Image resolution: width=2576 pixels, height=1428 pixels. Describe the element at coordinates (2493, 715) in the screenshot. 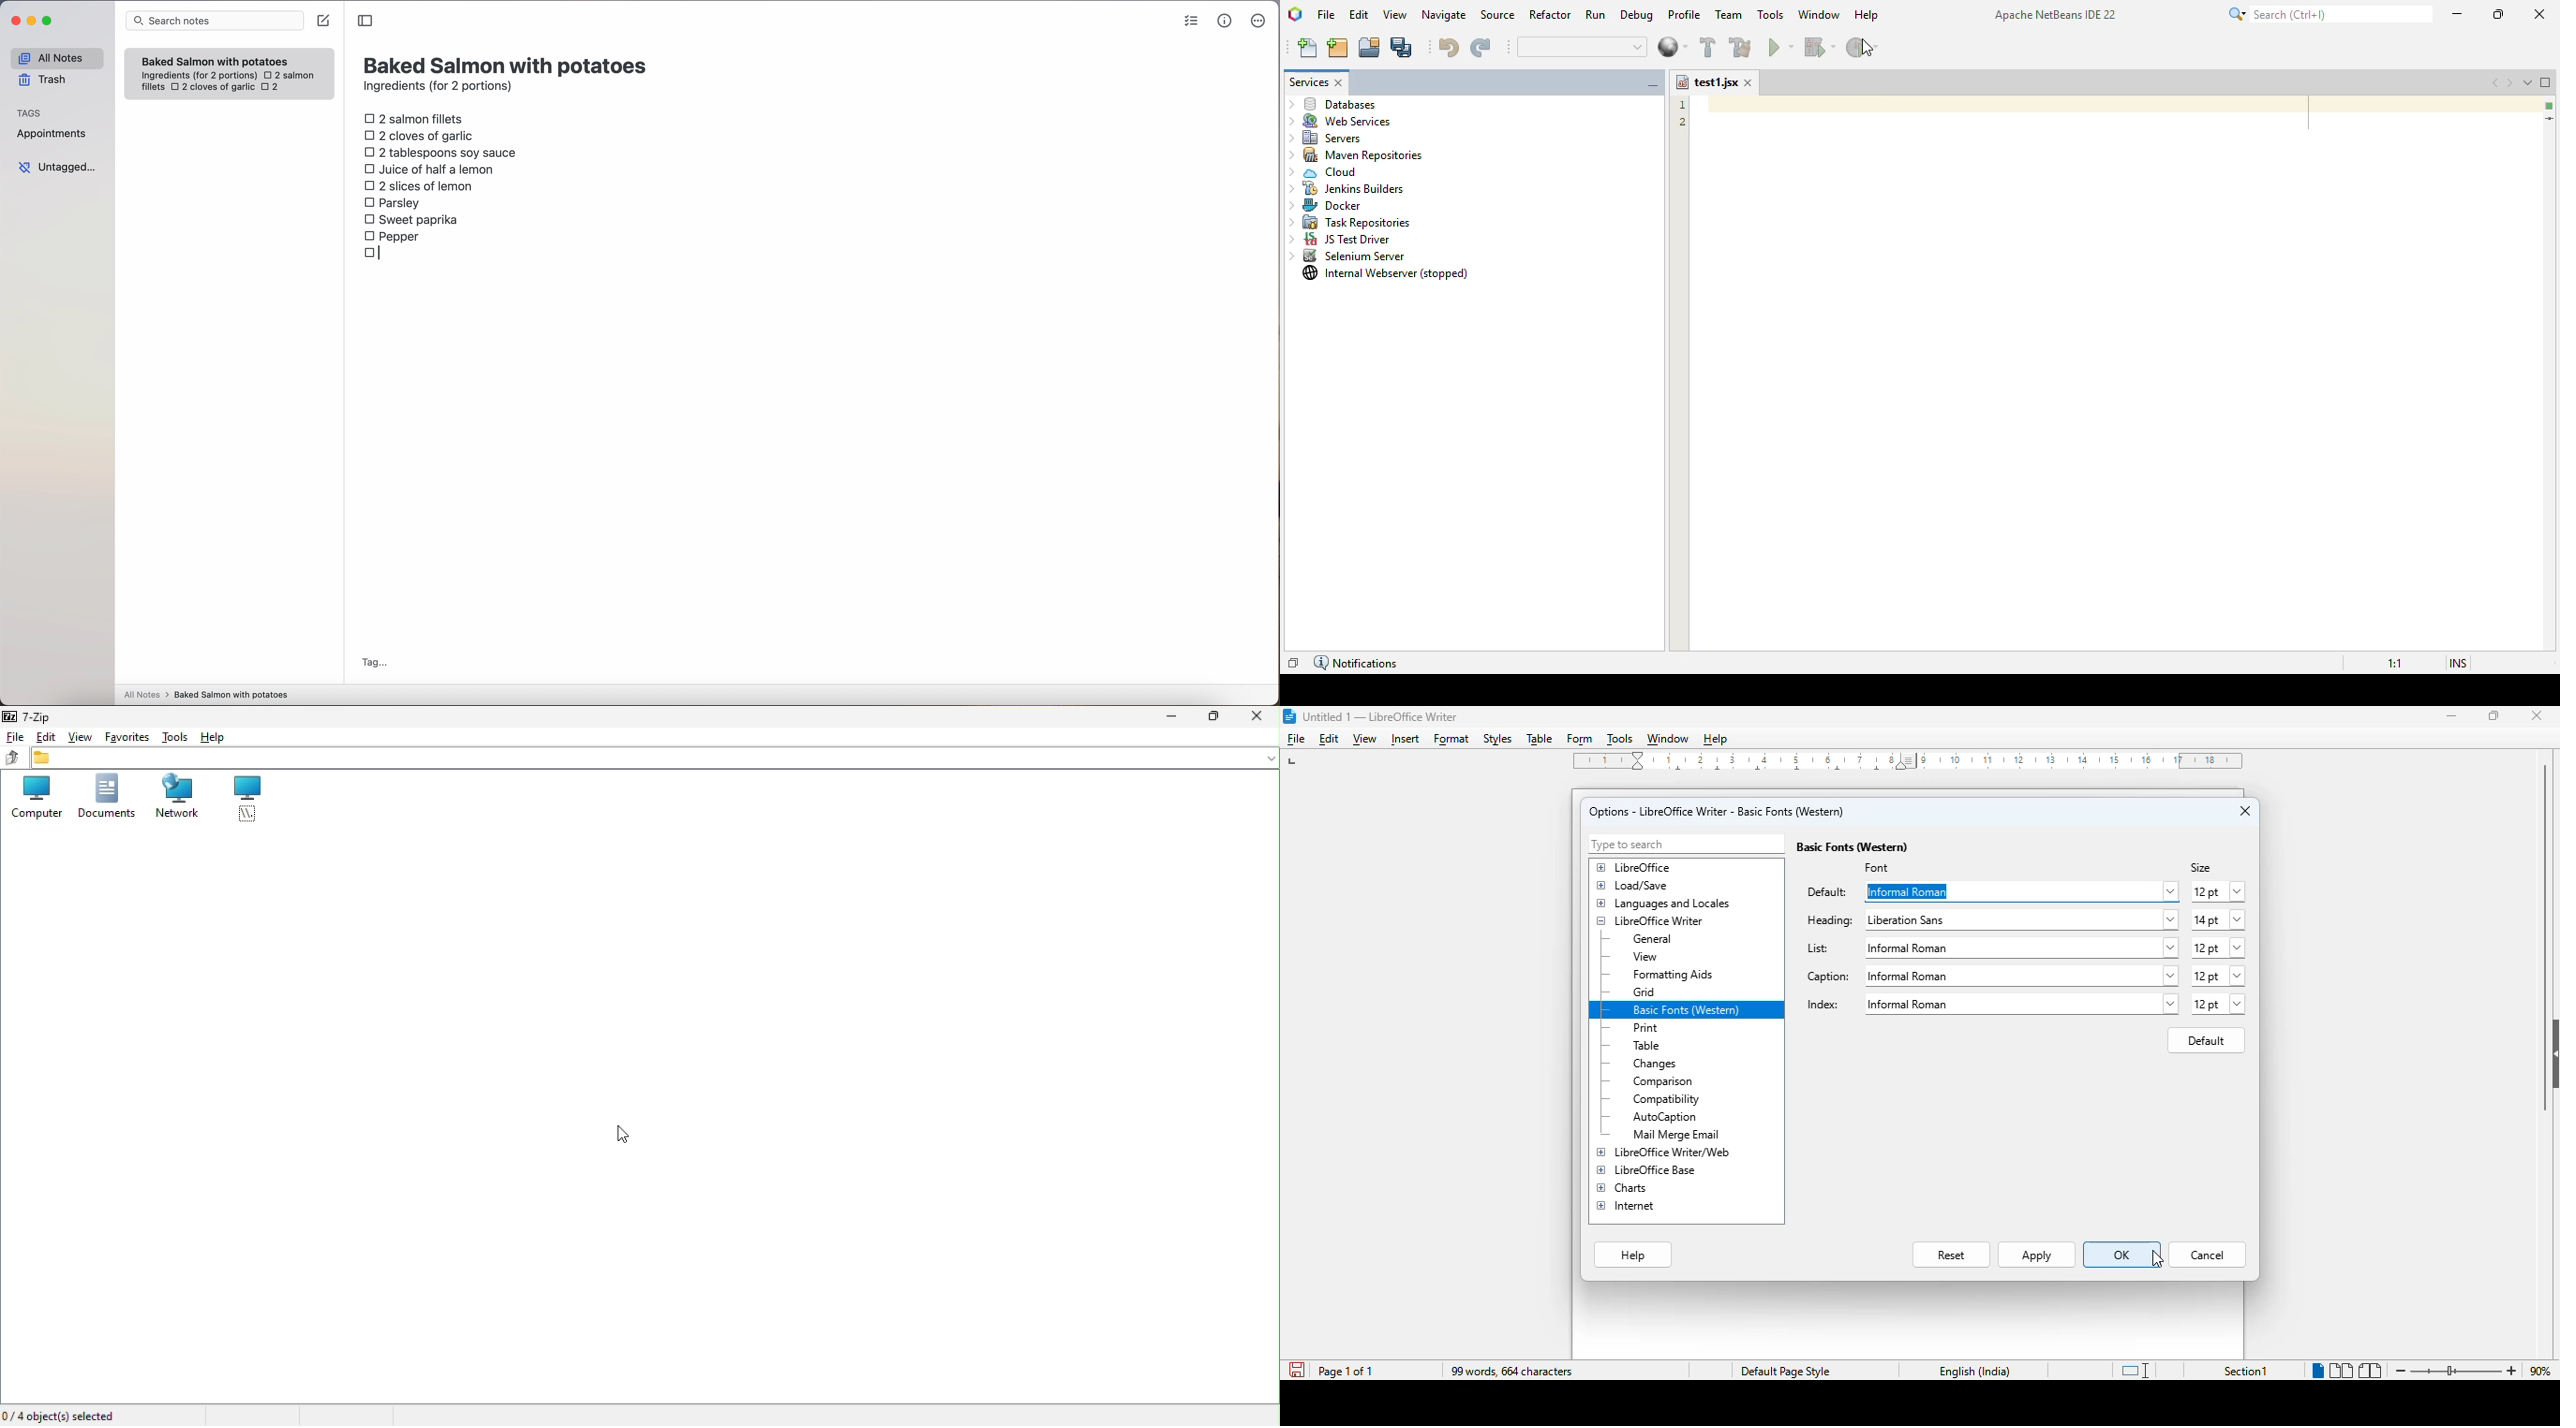

I see `maximize` at that location.